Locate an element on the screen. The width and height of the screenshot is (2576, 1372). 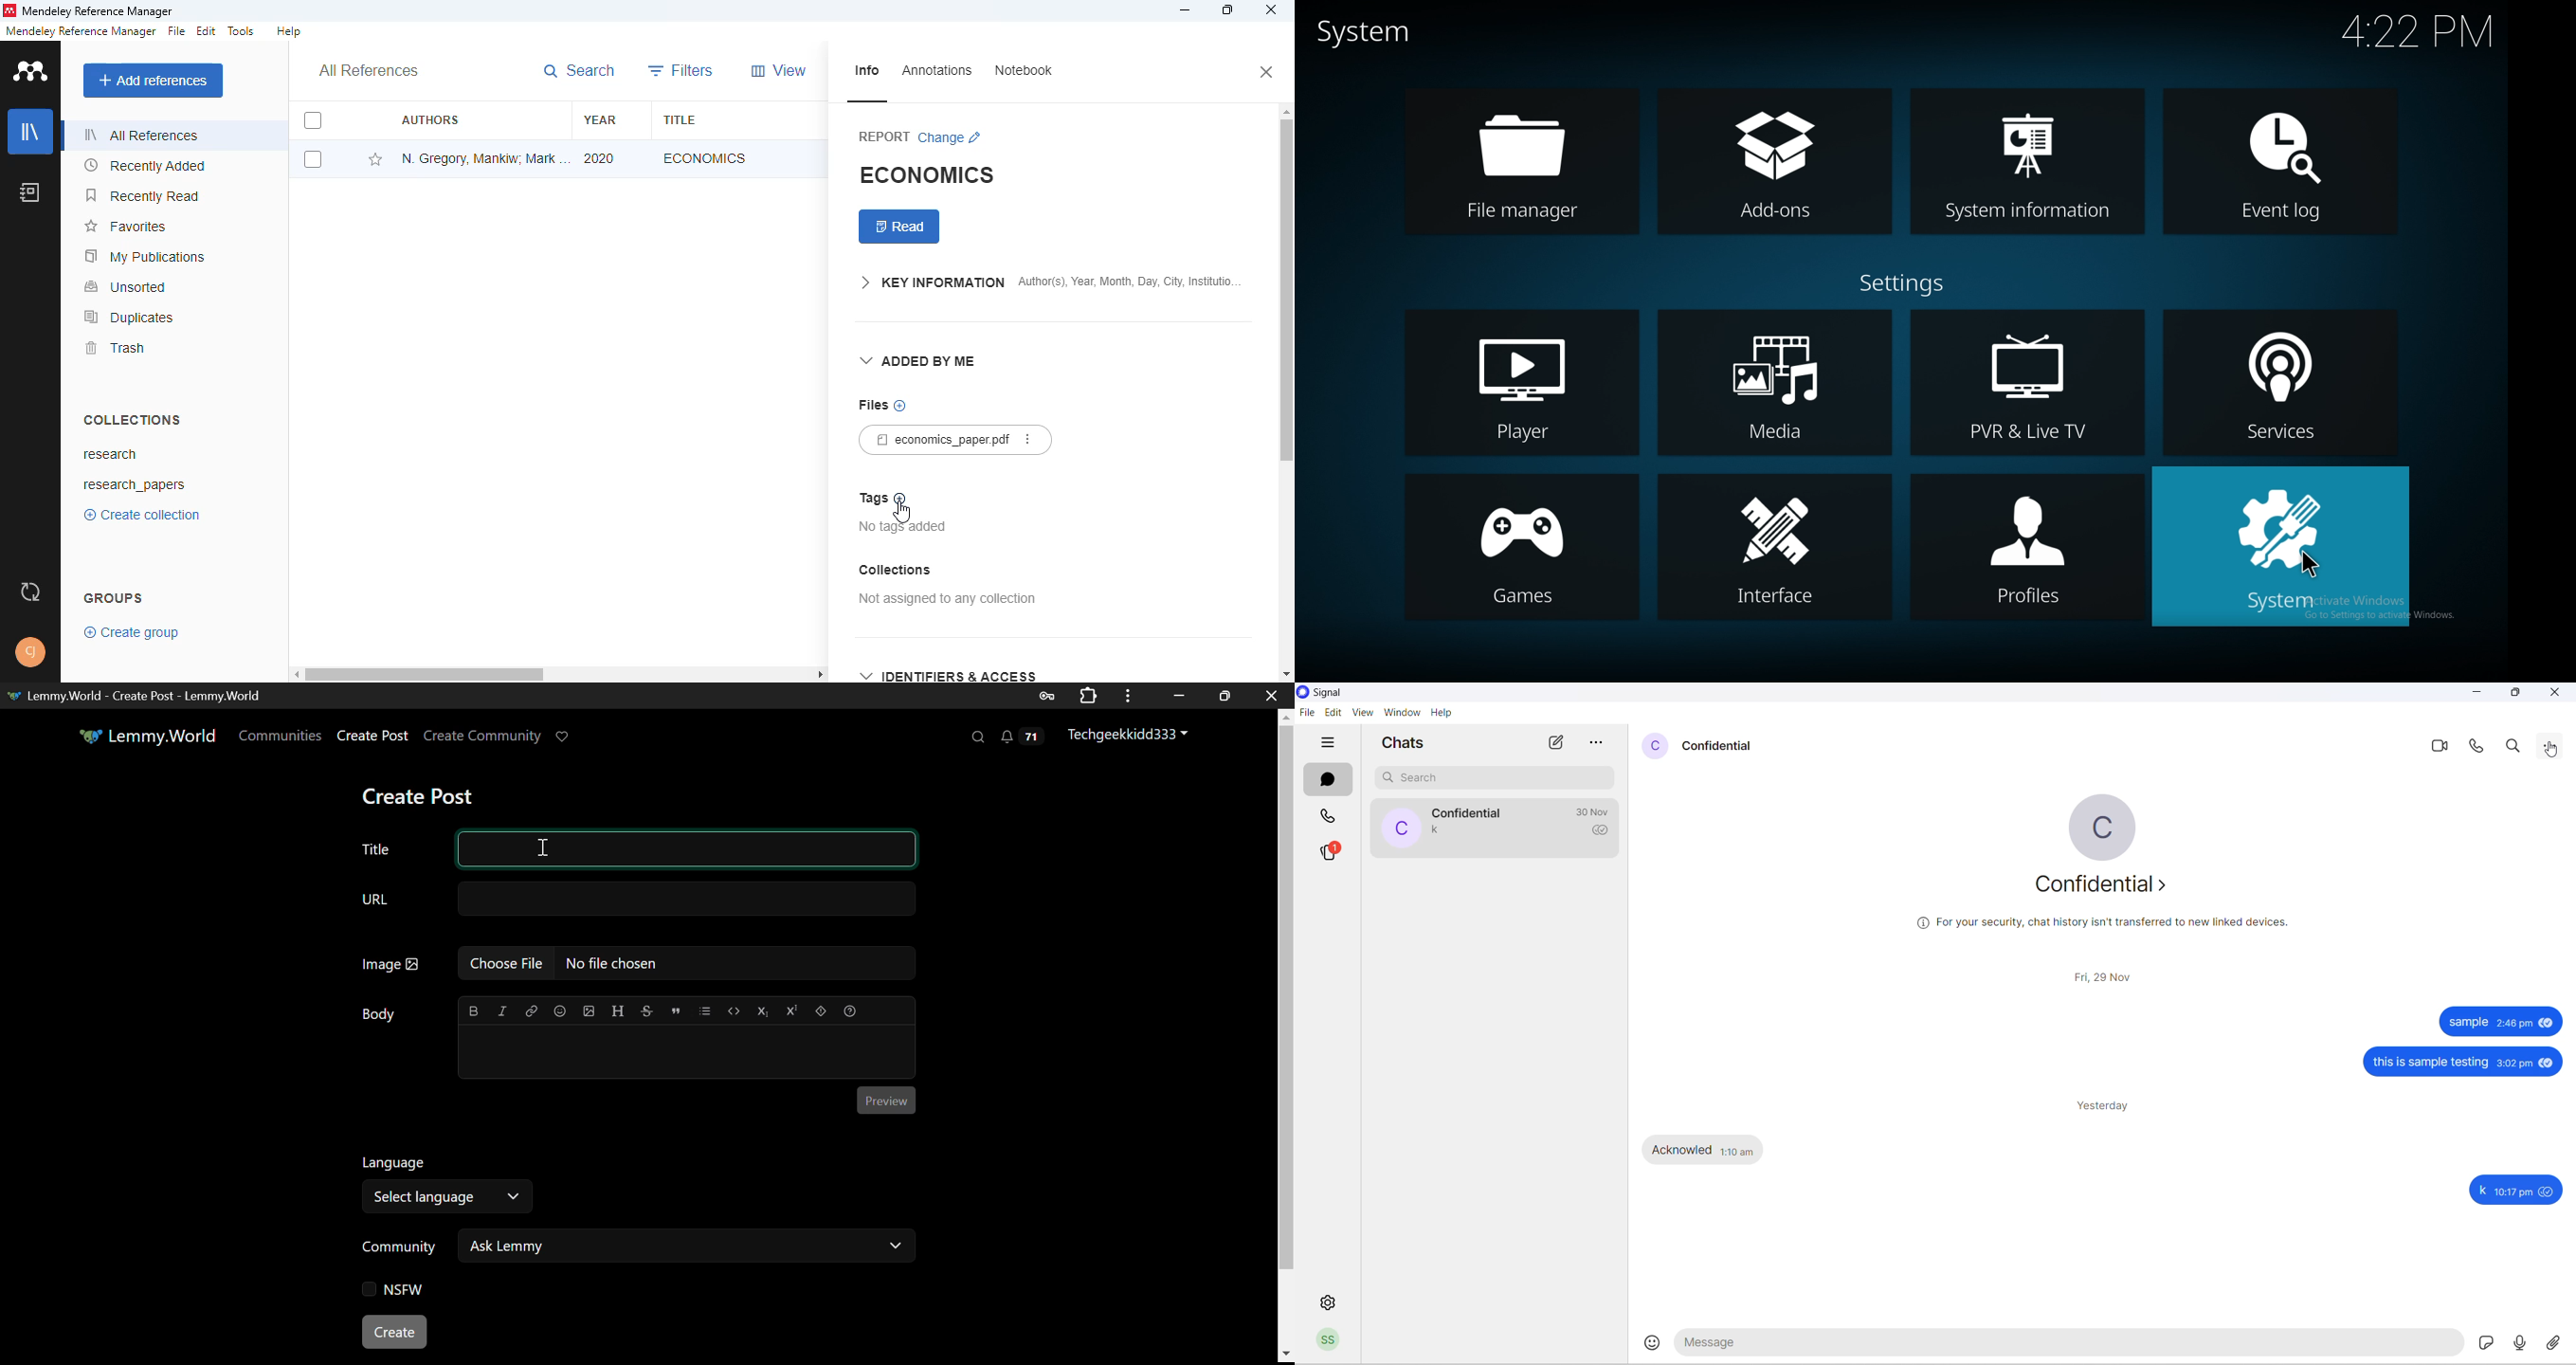
minimize is located at coordinates (1187, 9).